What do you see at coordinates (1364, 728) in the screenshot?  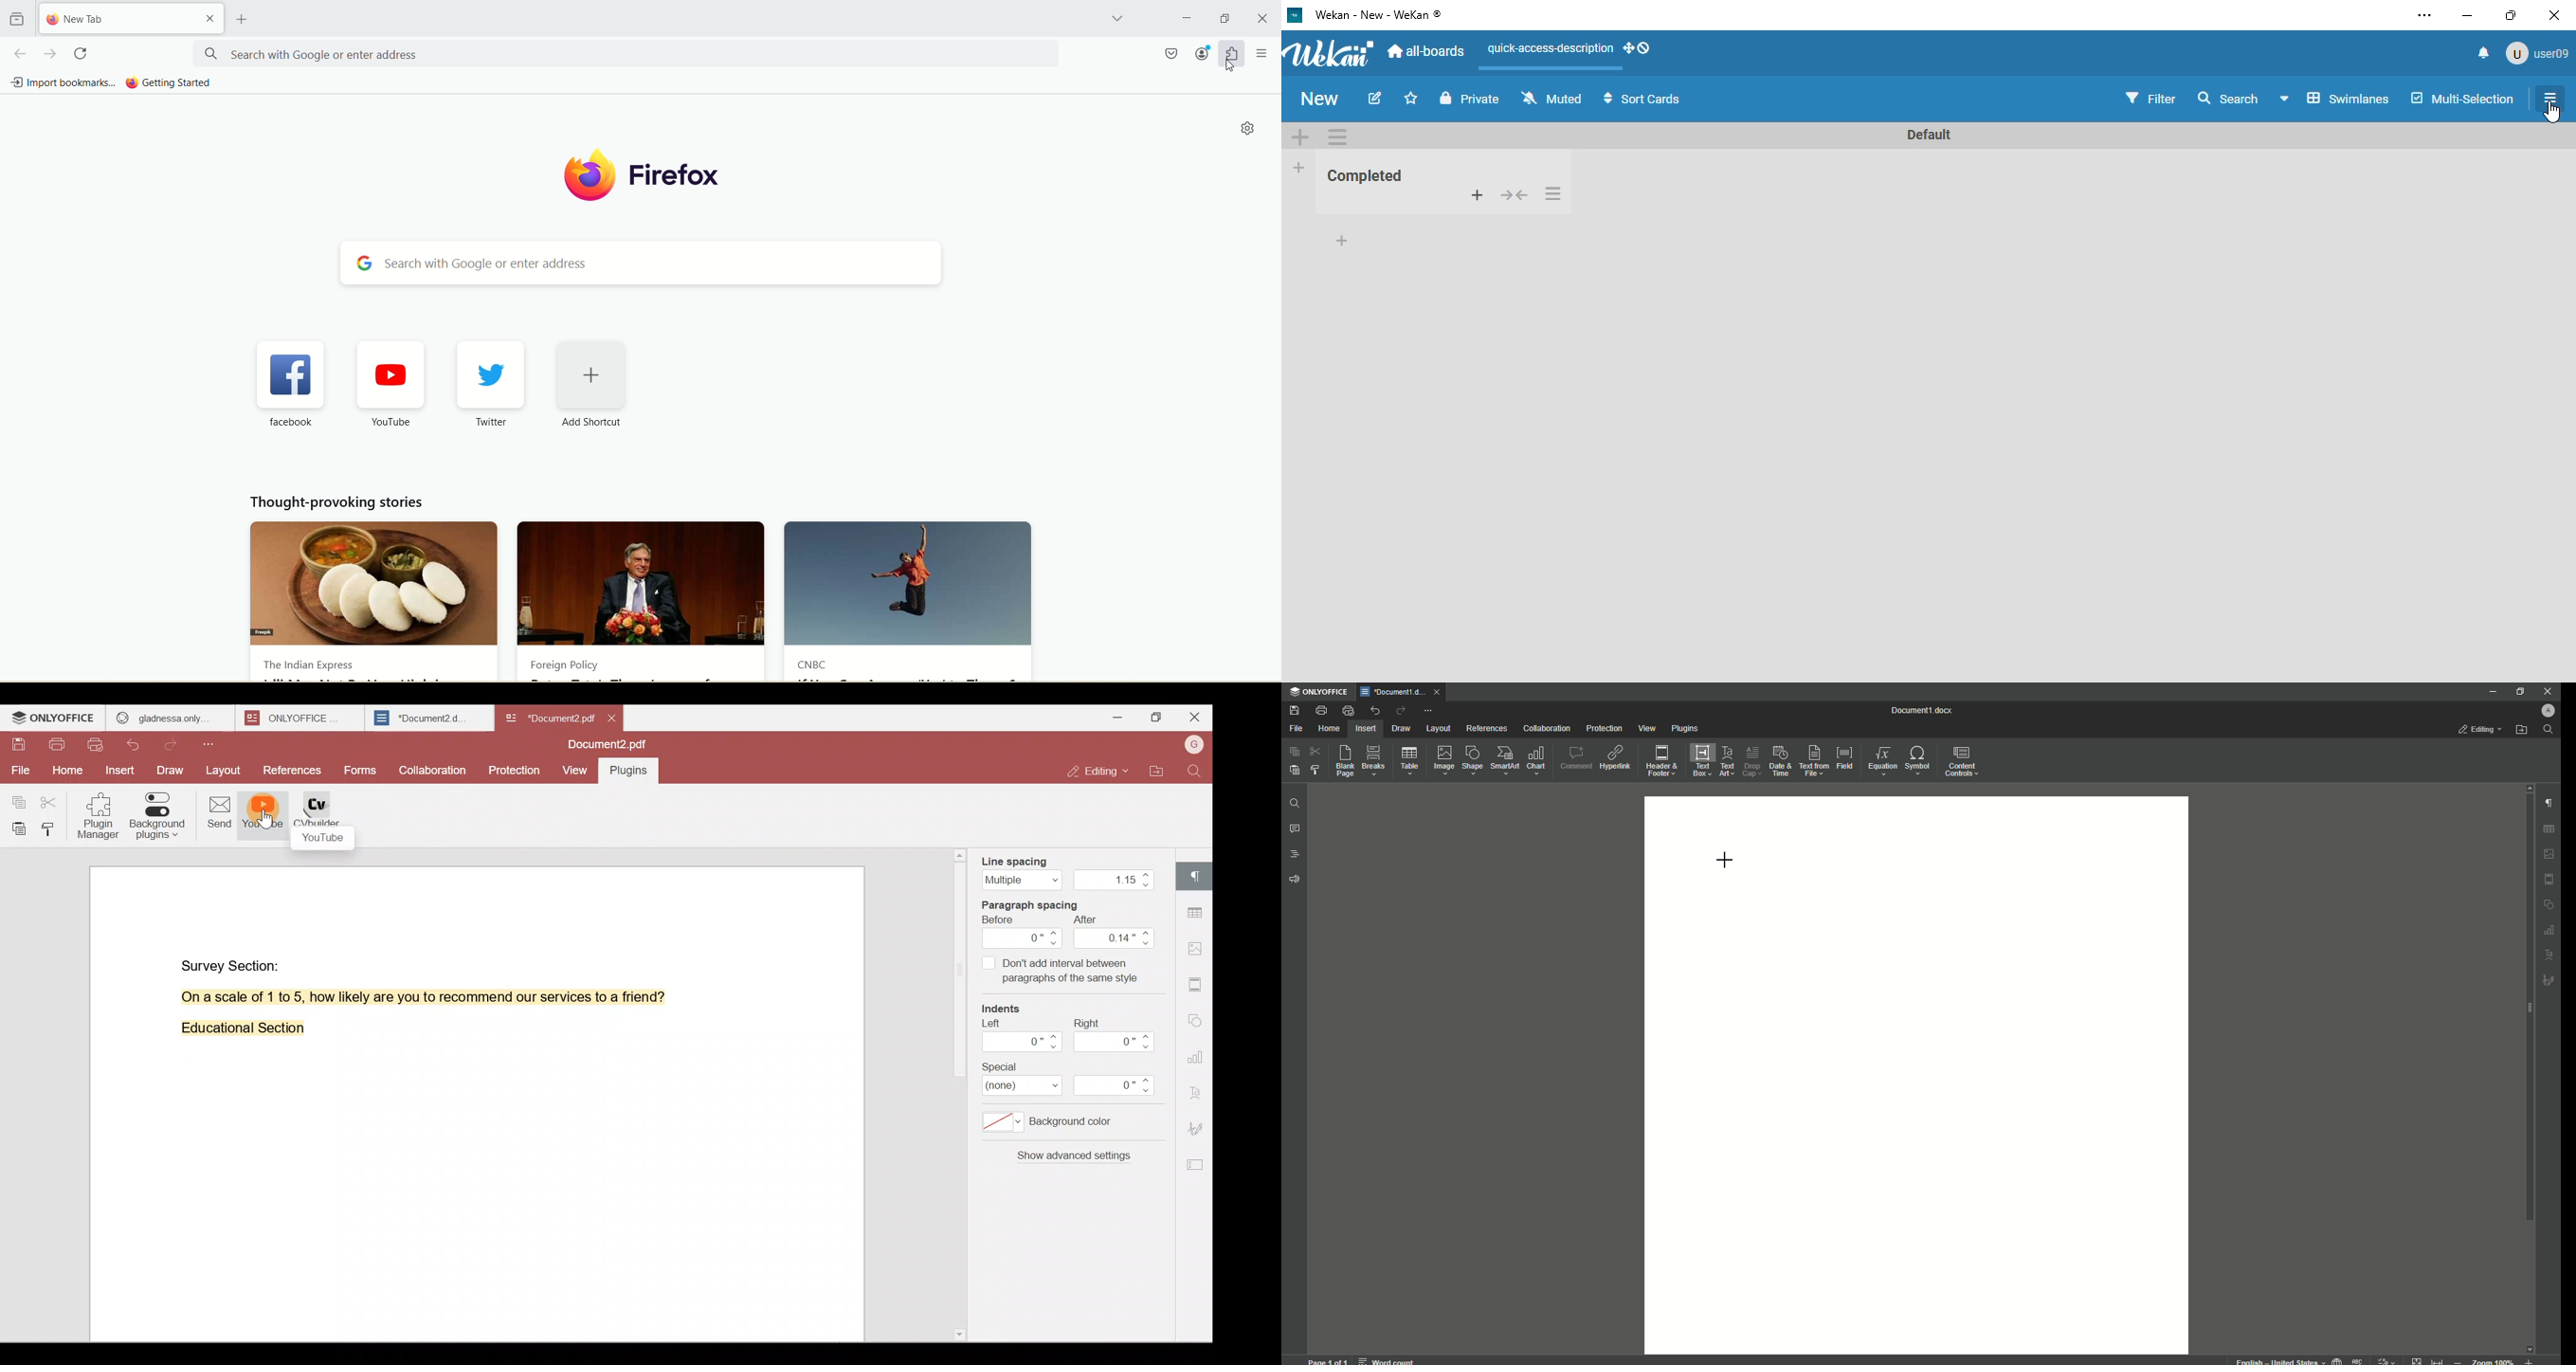 I see `Insert` at bounding box center [1364, 728].